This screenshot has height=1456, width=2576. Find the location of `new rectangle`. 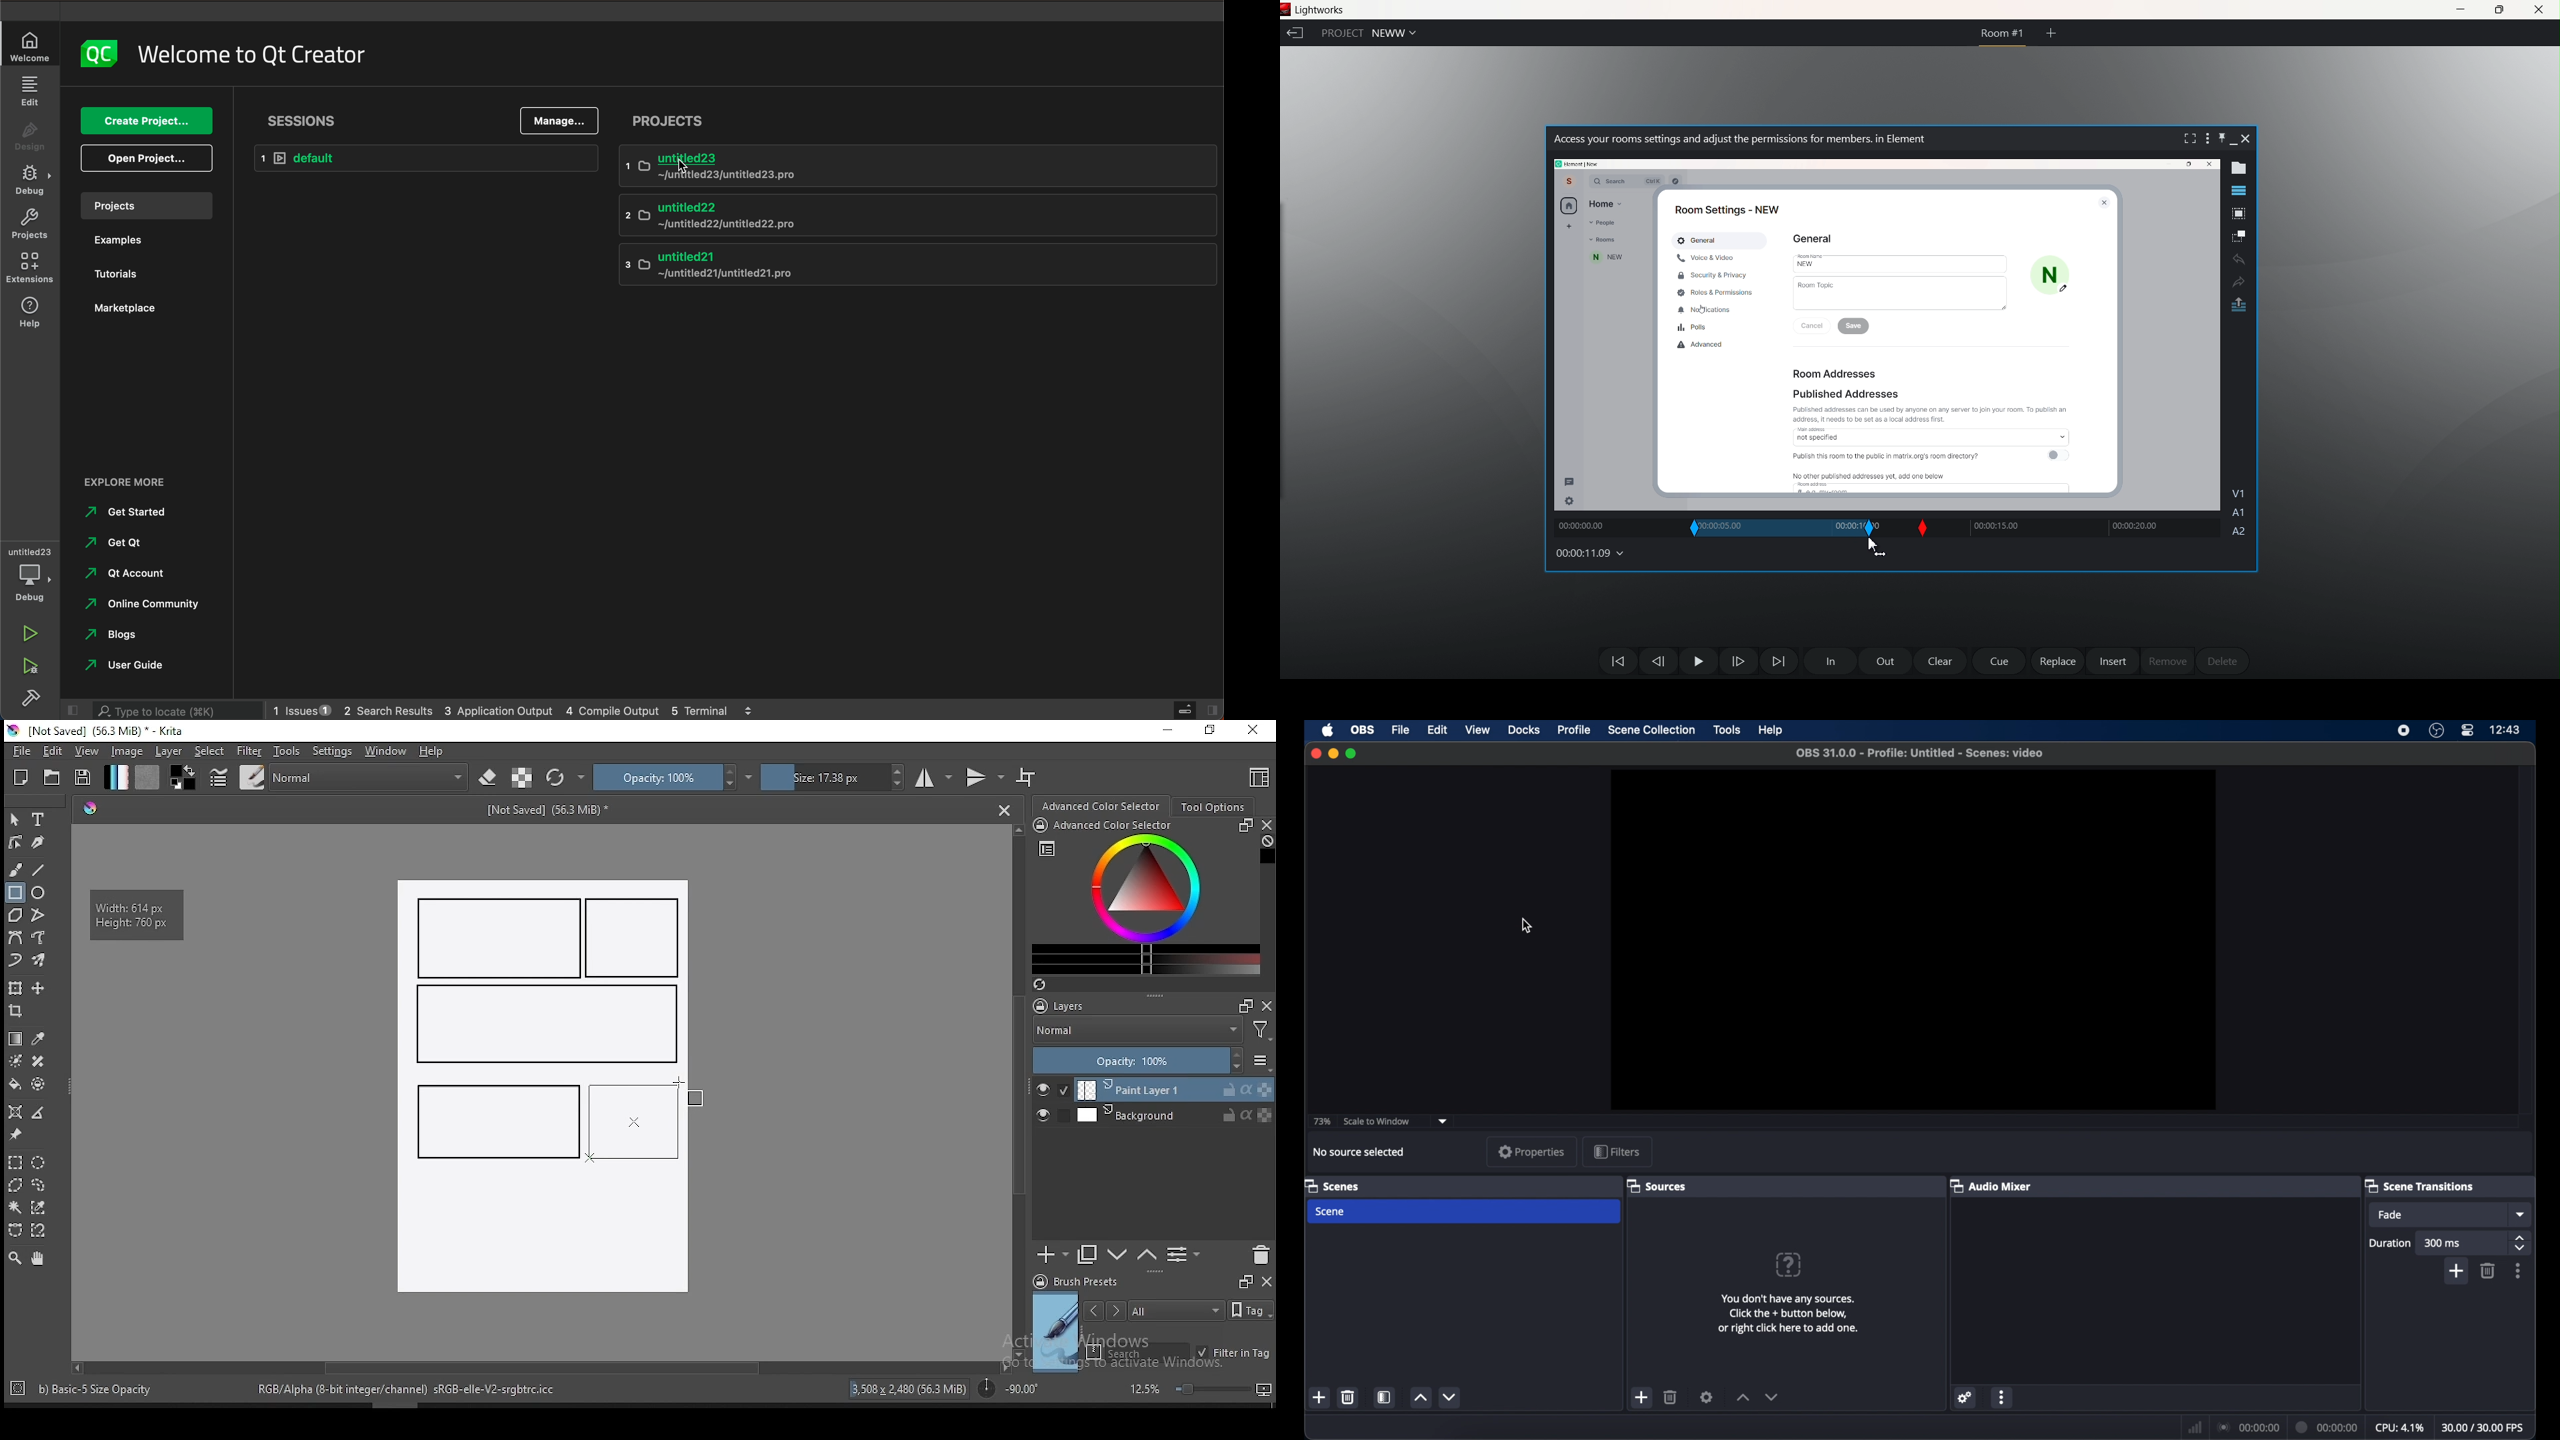

new rectangle is located at coordinates (494, 1119).